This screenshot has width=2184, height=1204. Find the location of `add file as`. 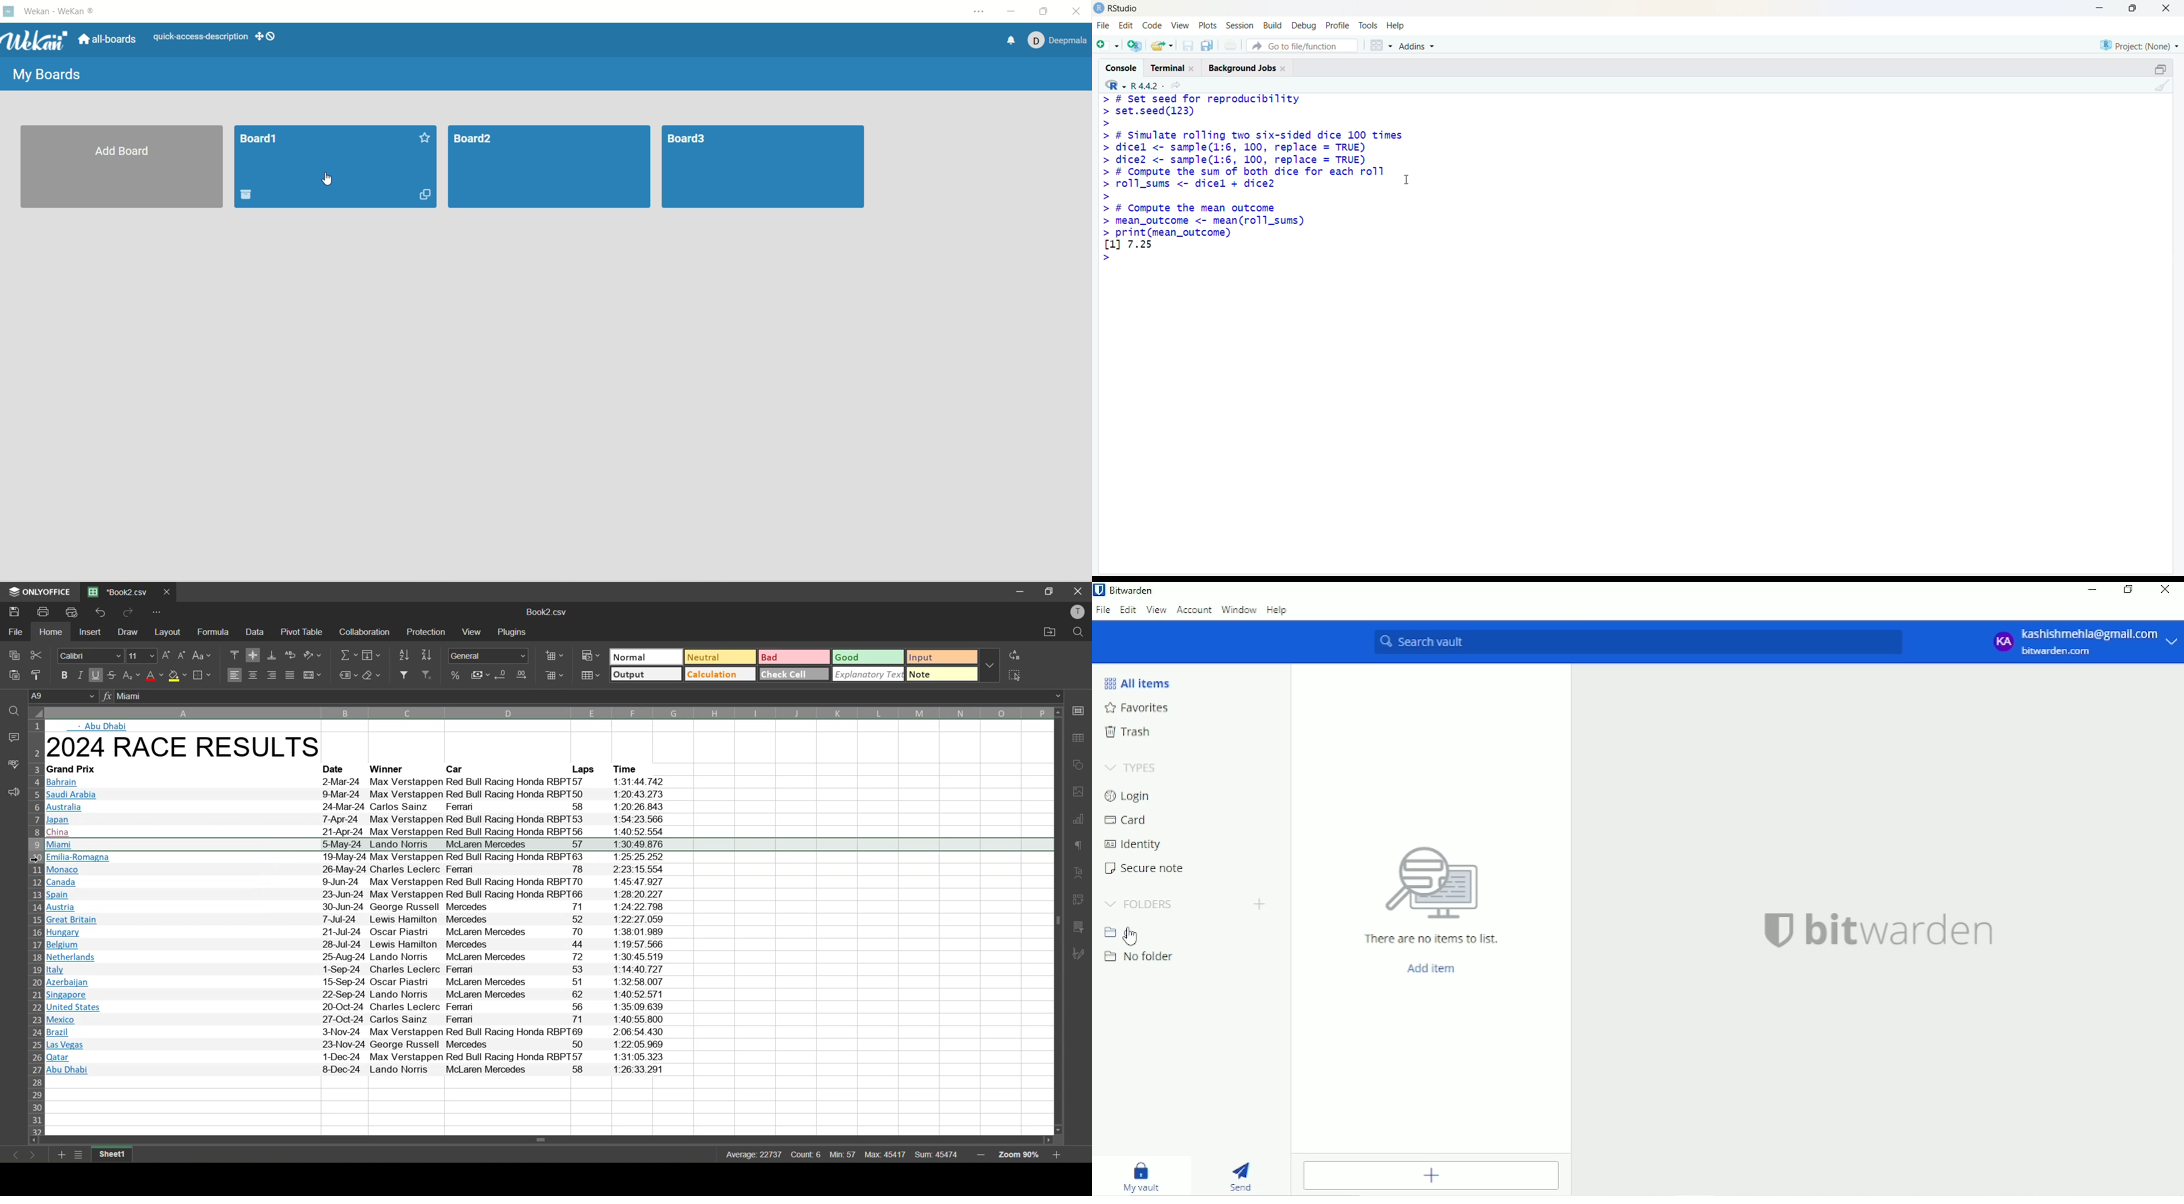

add file as is located at coordinates (1108, 46).